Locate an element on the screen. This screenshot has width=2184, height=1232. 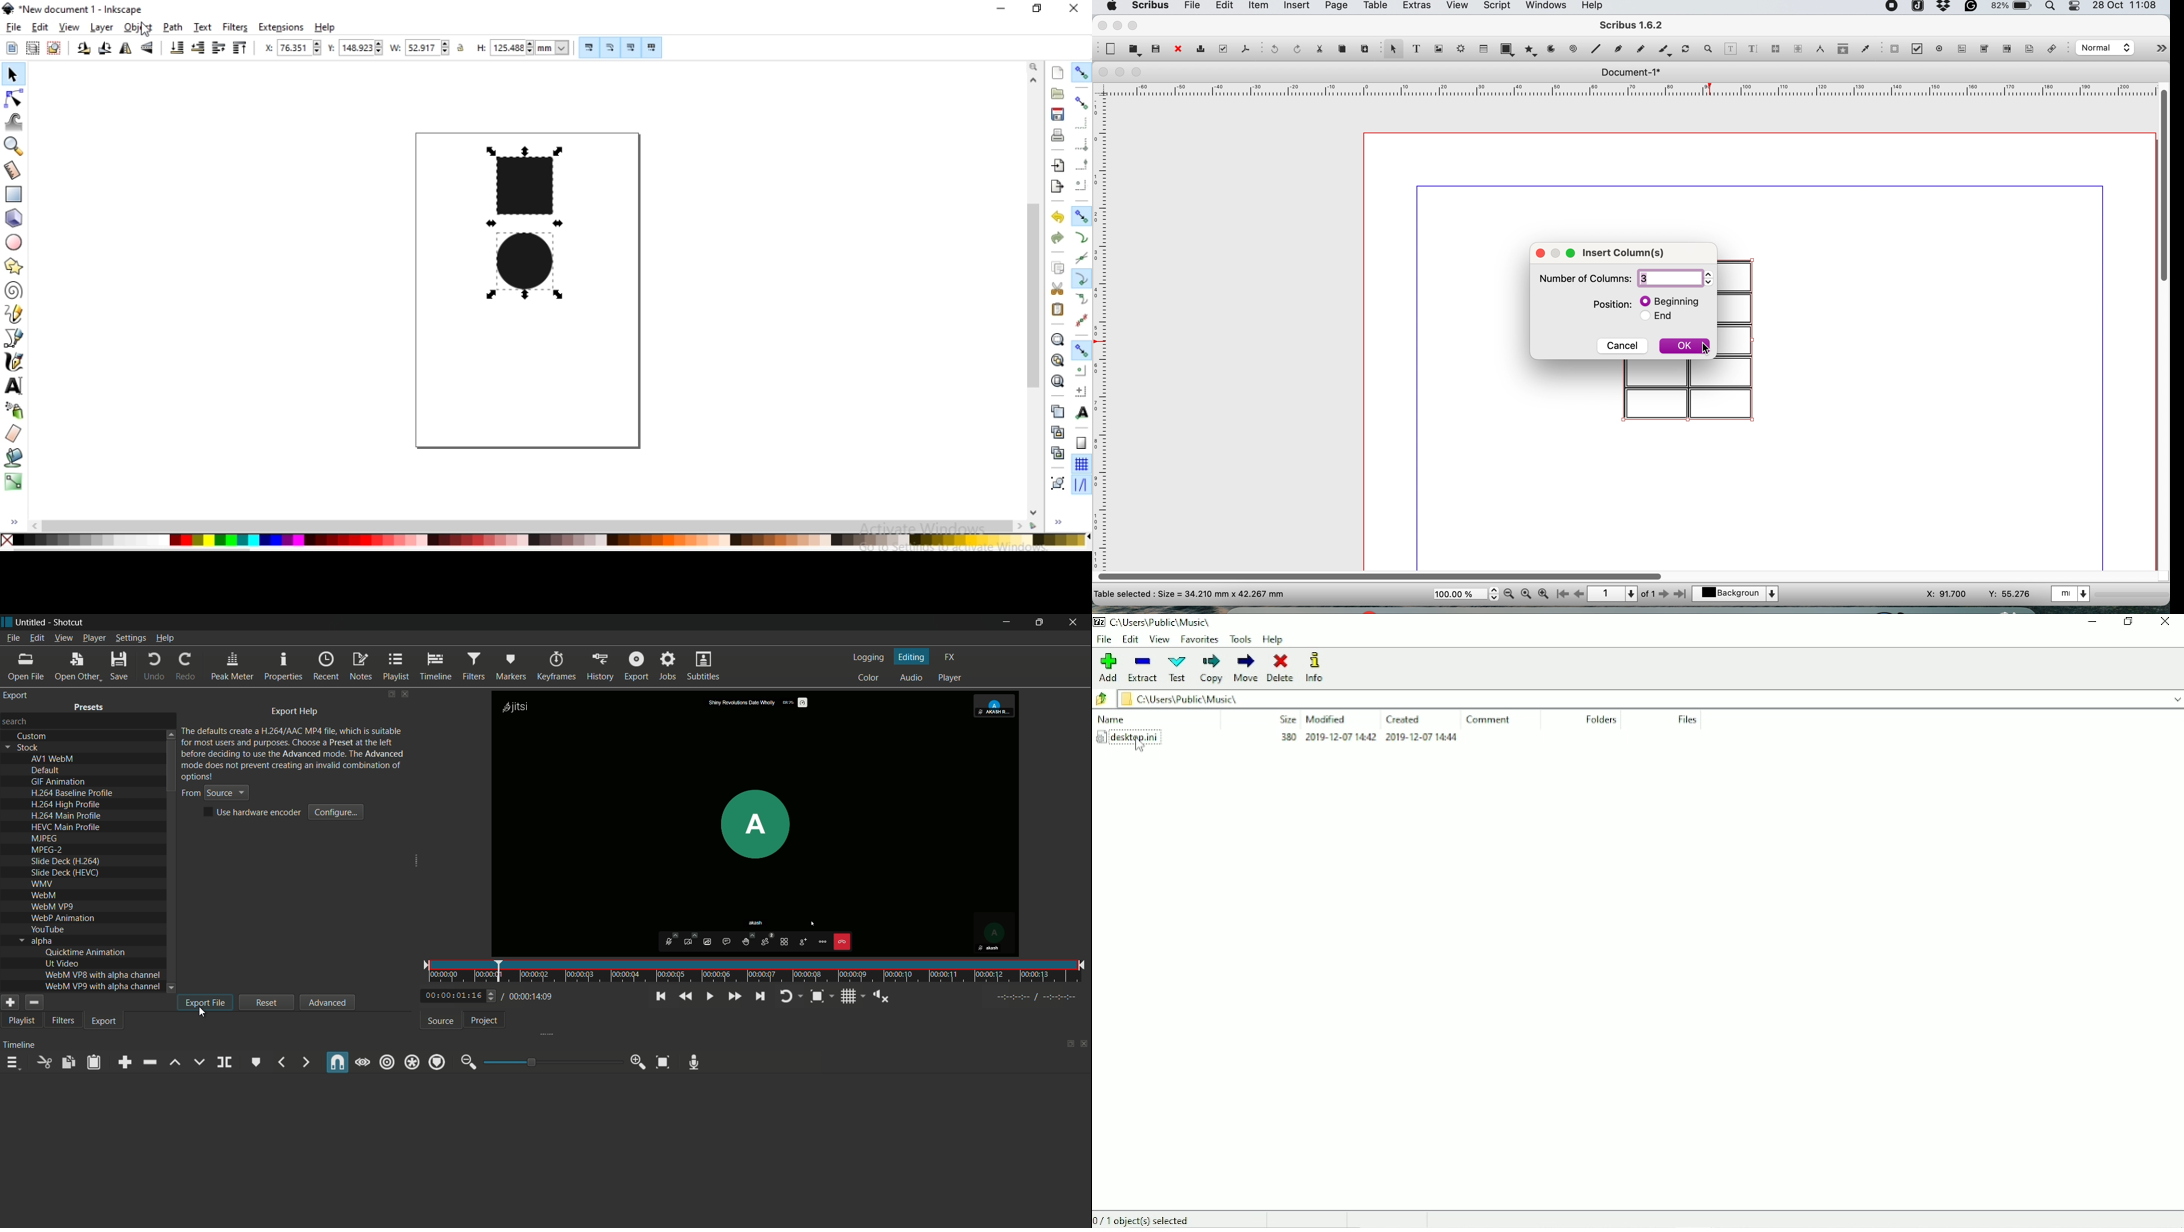
adjustment bar is located at coordinates (554, 1061).